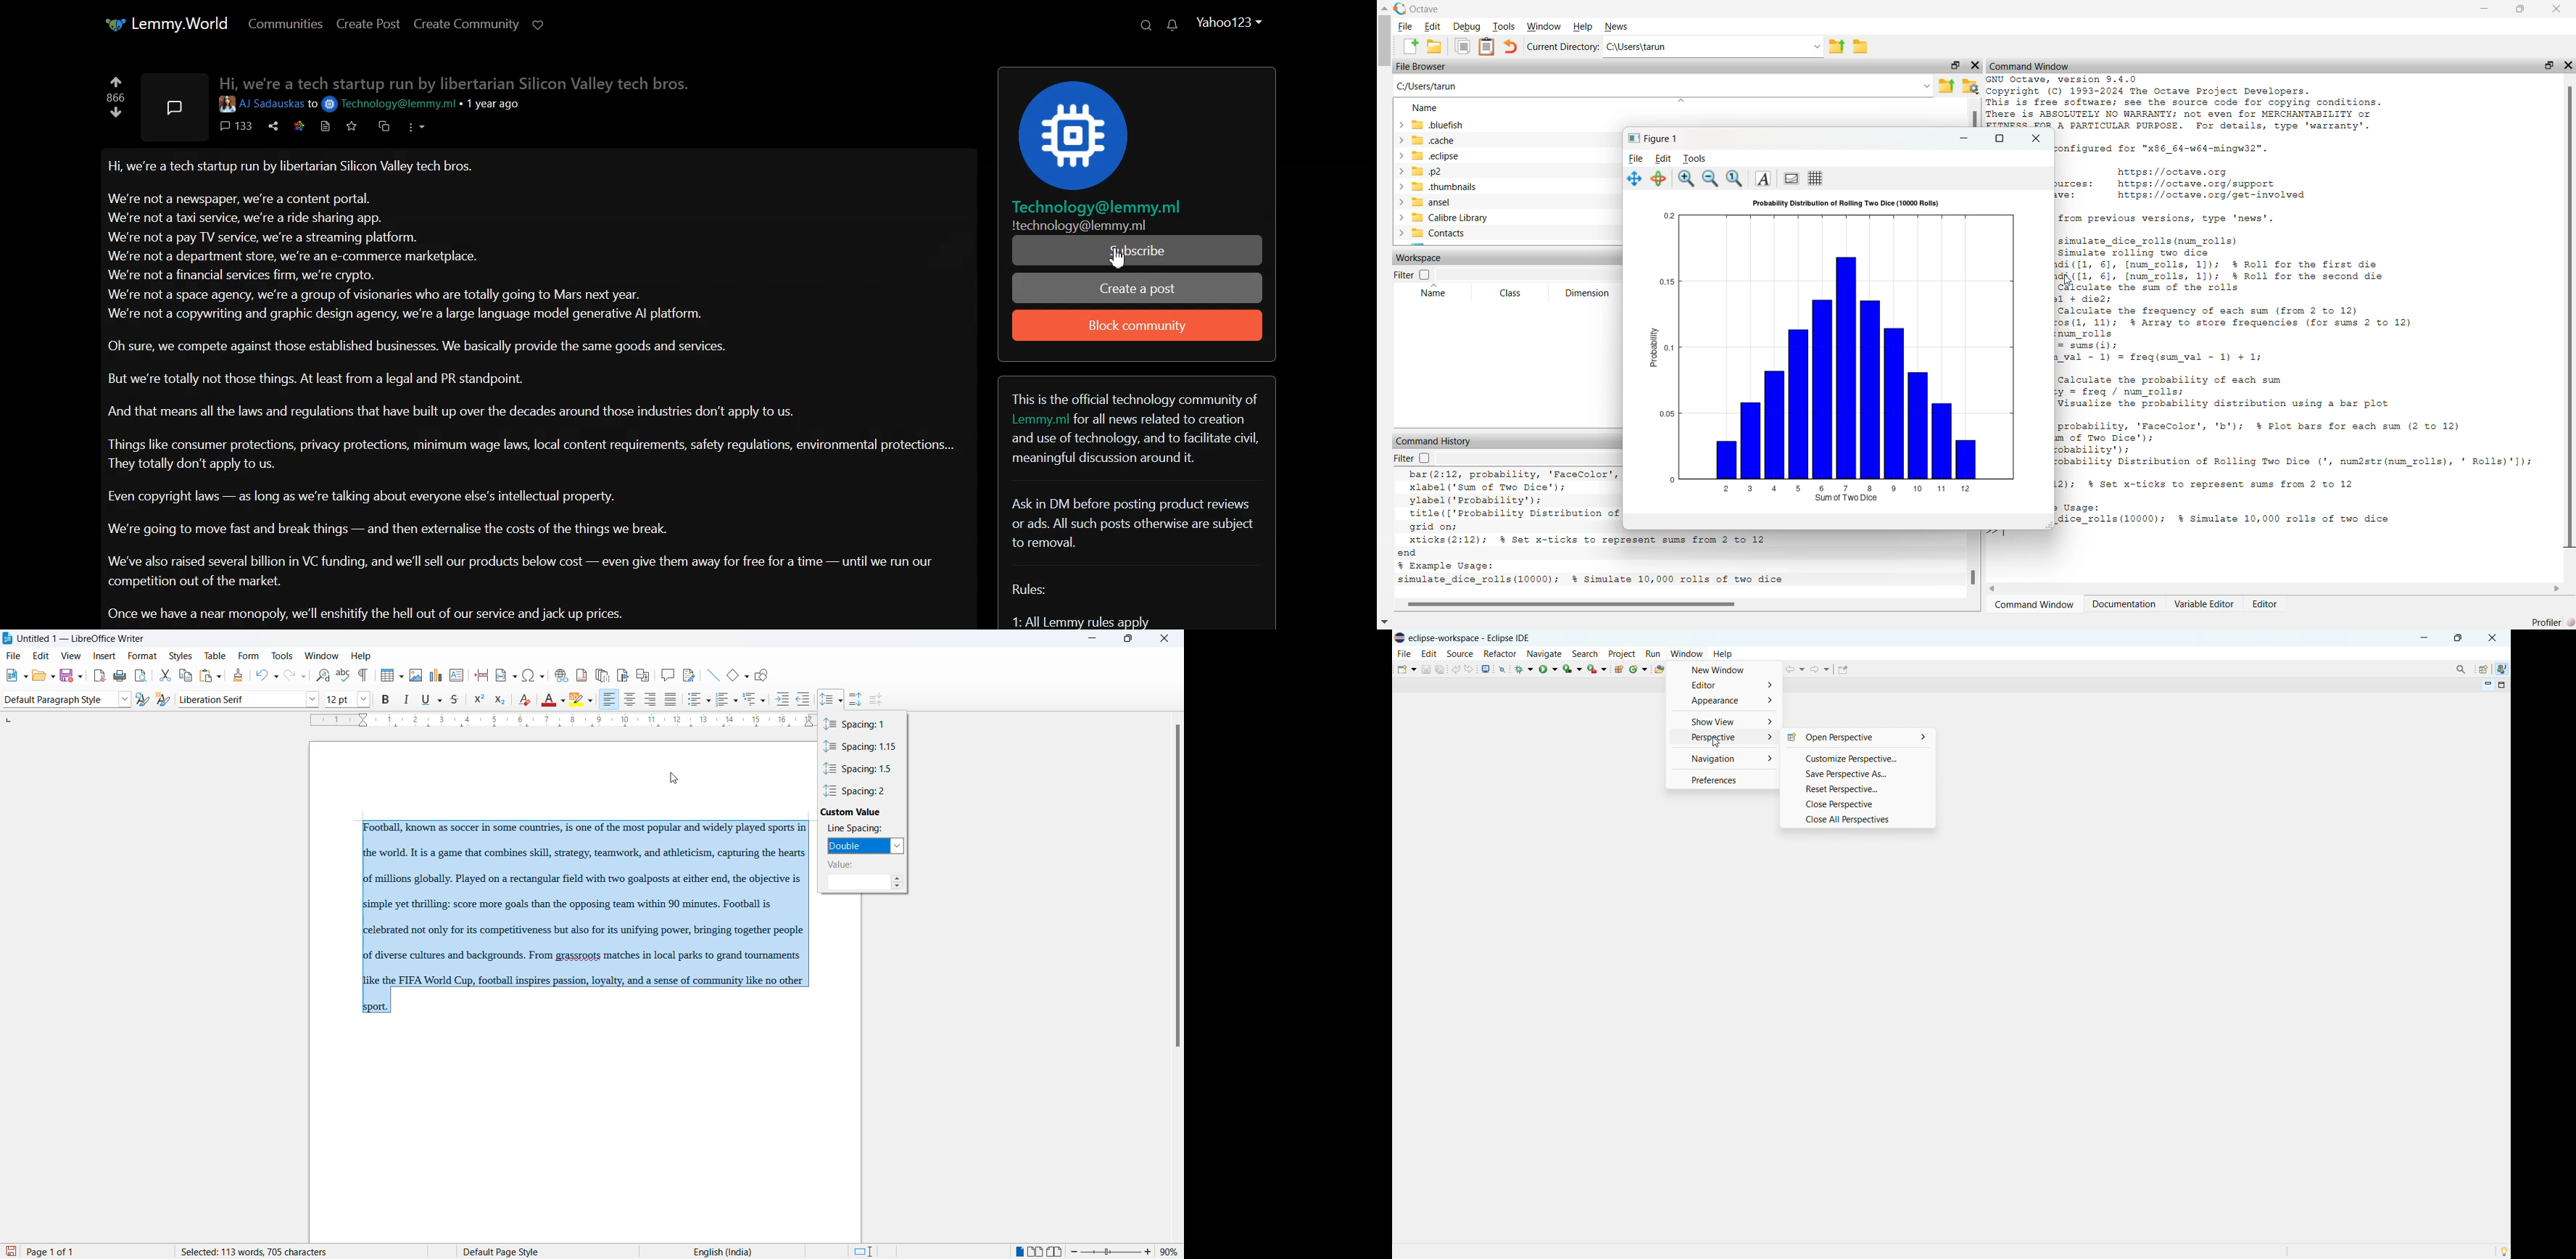  I want to click on justified, so click(671, 699).